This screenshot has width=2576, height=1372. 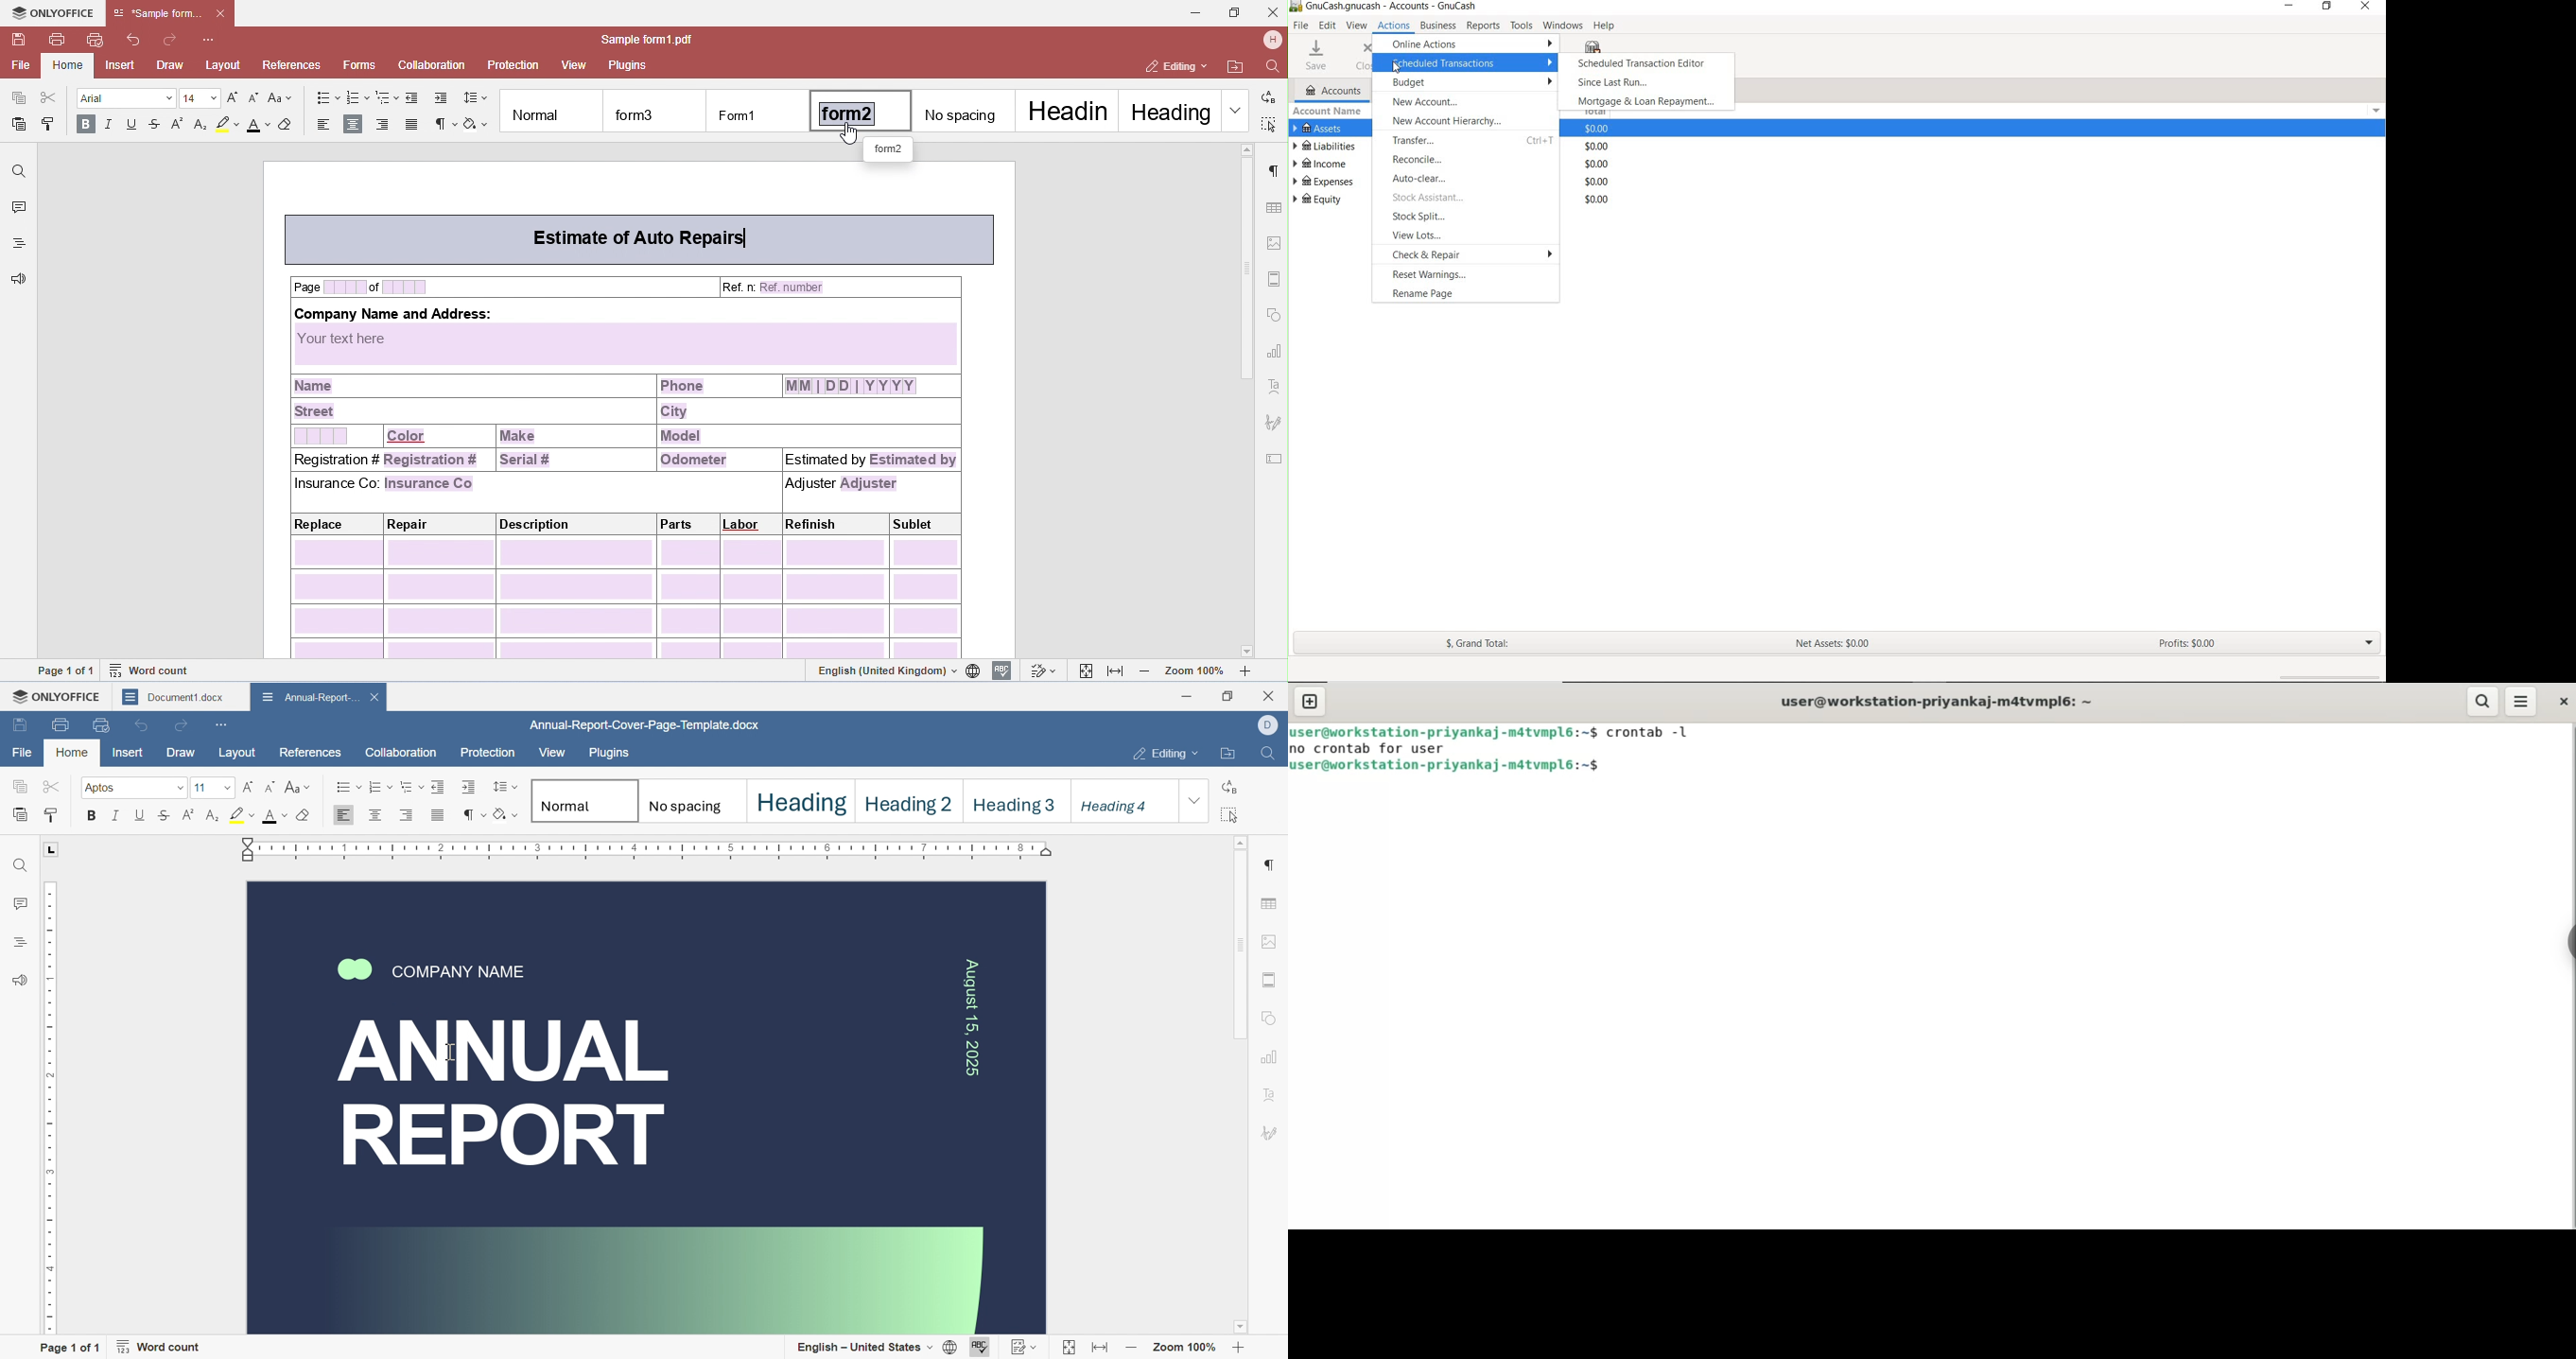 I want to click on subscript, so click(x=211, y=816).